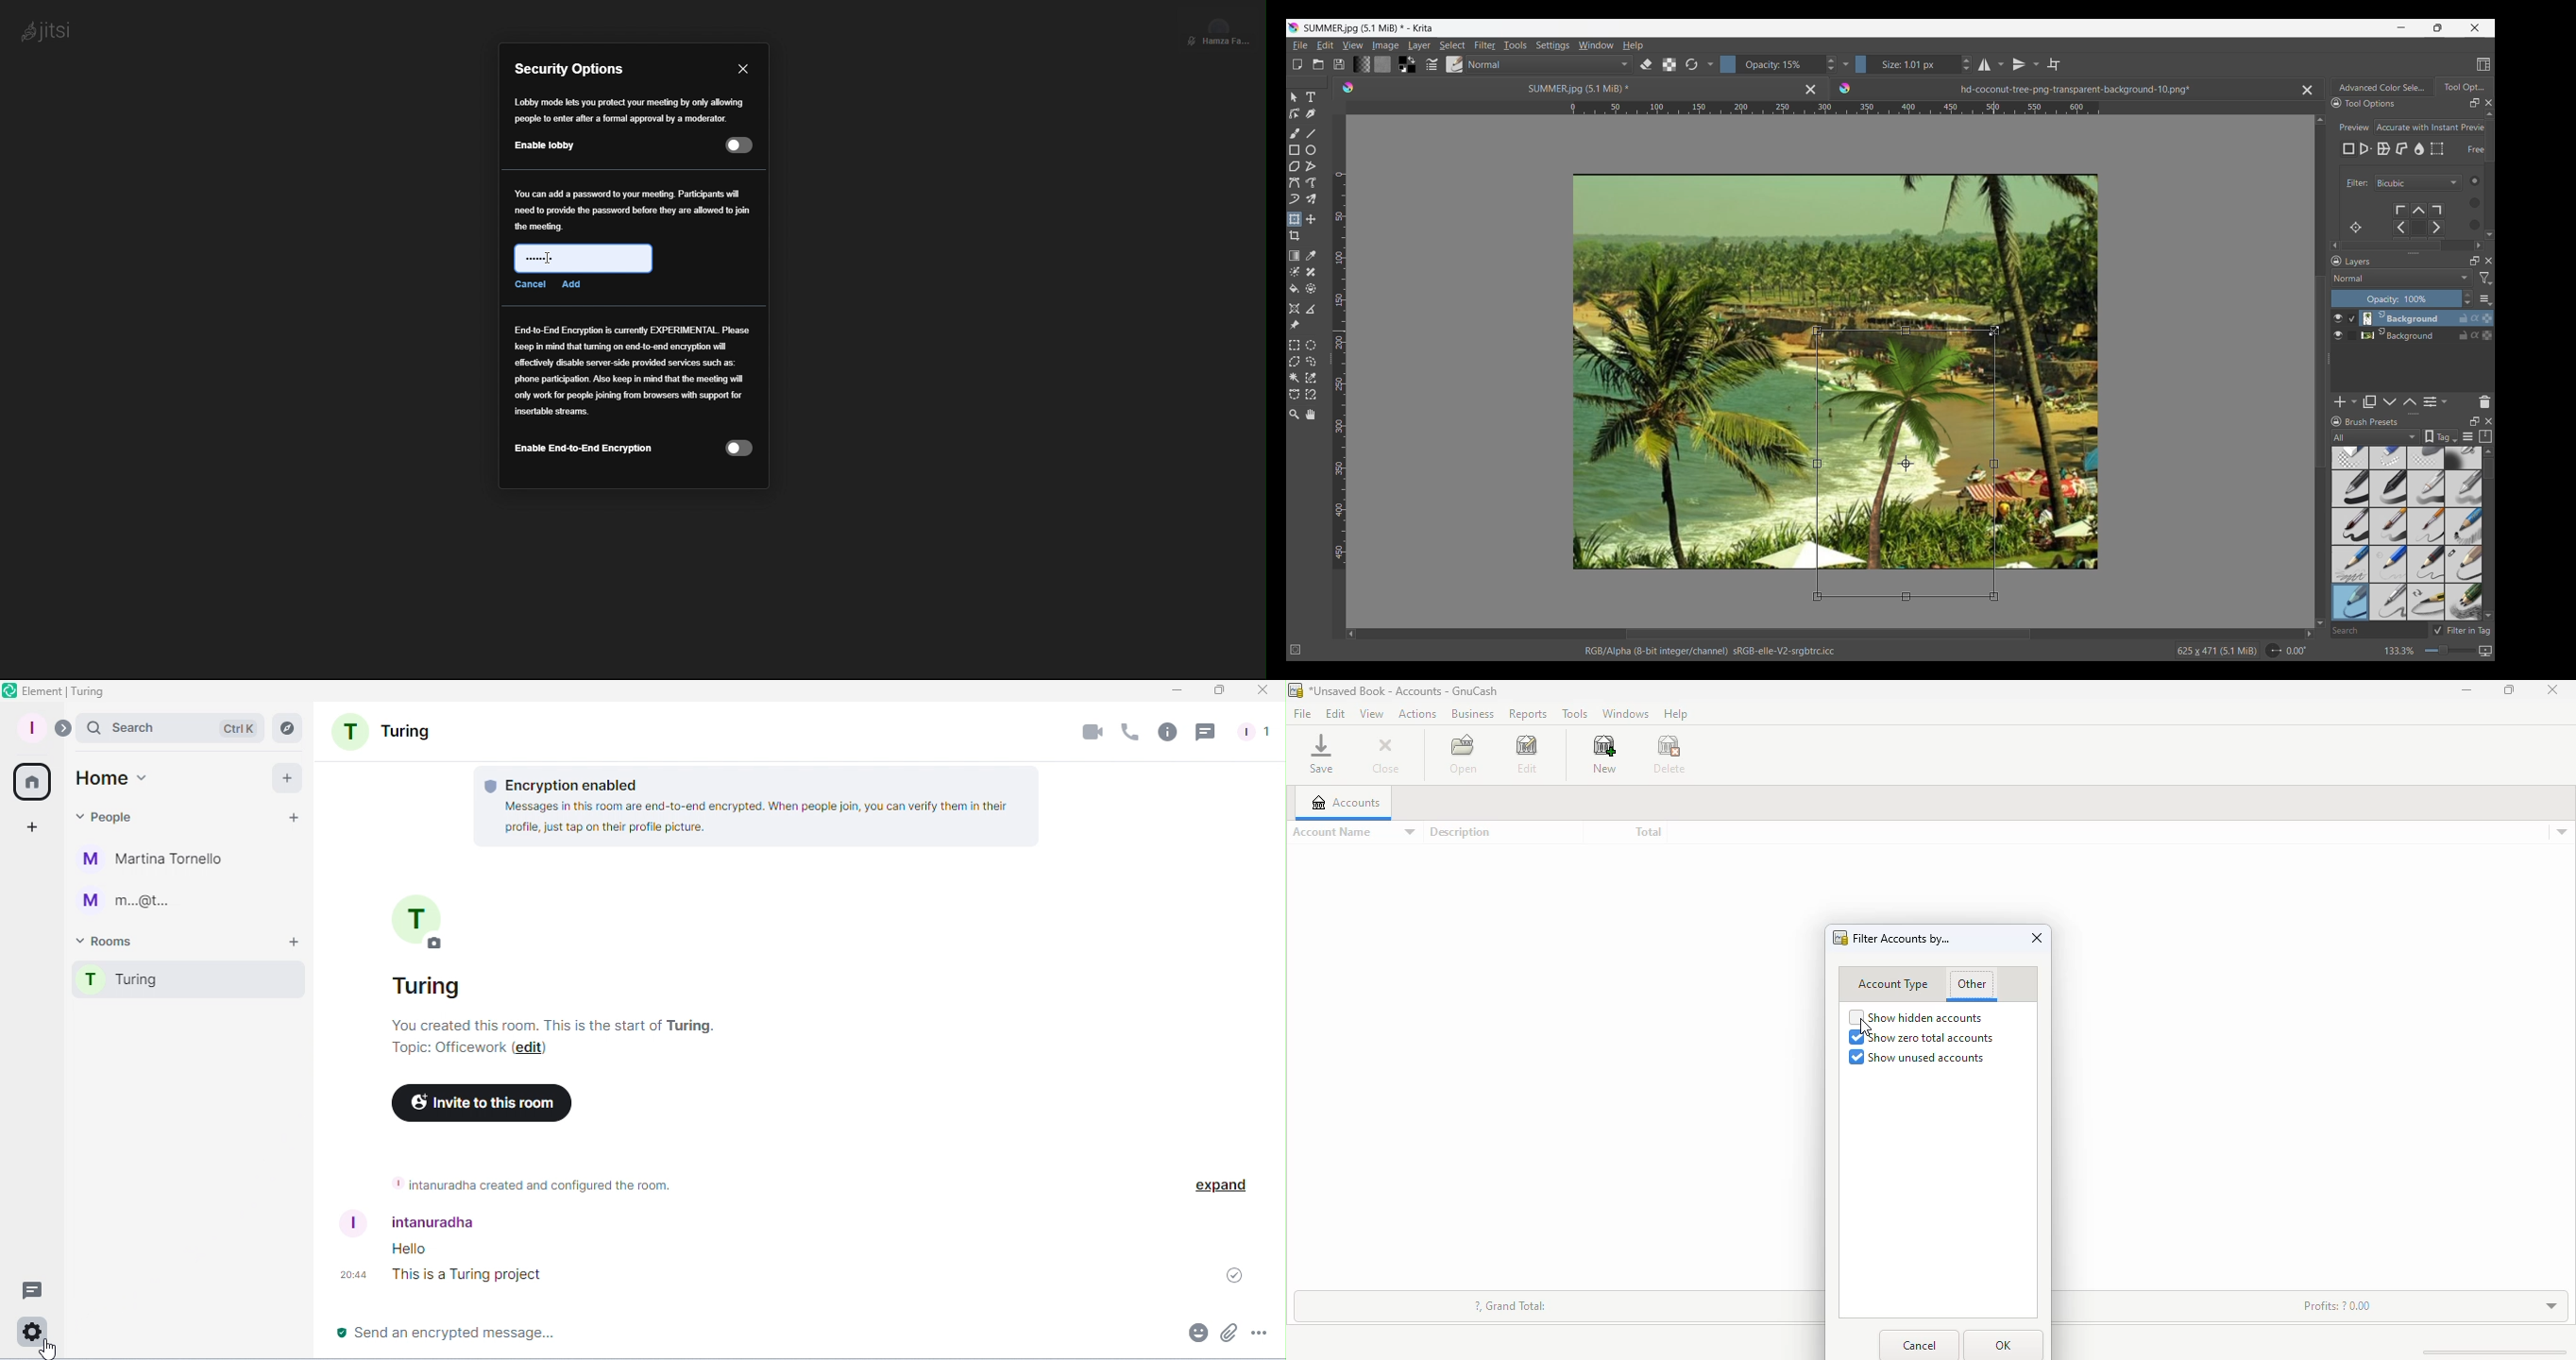 The image size is (2576, 1372). What do you see at coordinates (2038, 938) in the screenshot?
I see `close` at bounding box center [2038, 938].